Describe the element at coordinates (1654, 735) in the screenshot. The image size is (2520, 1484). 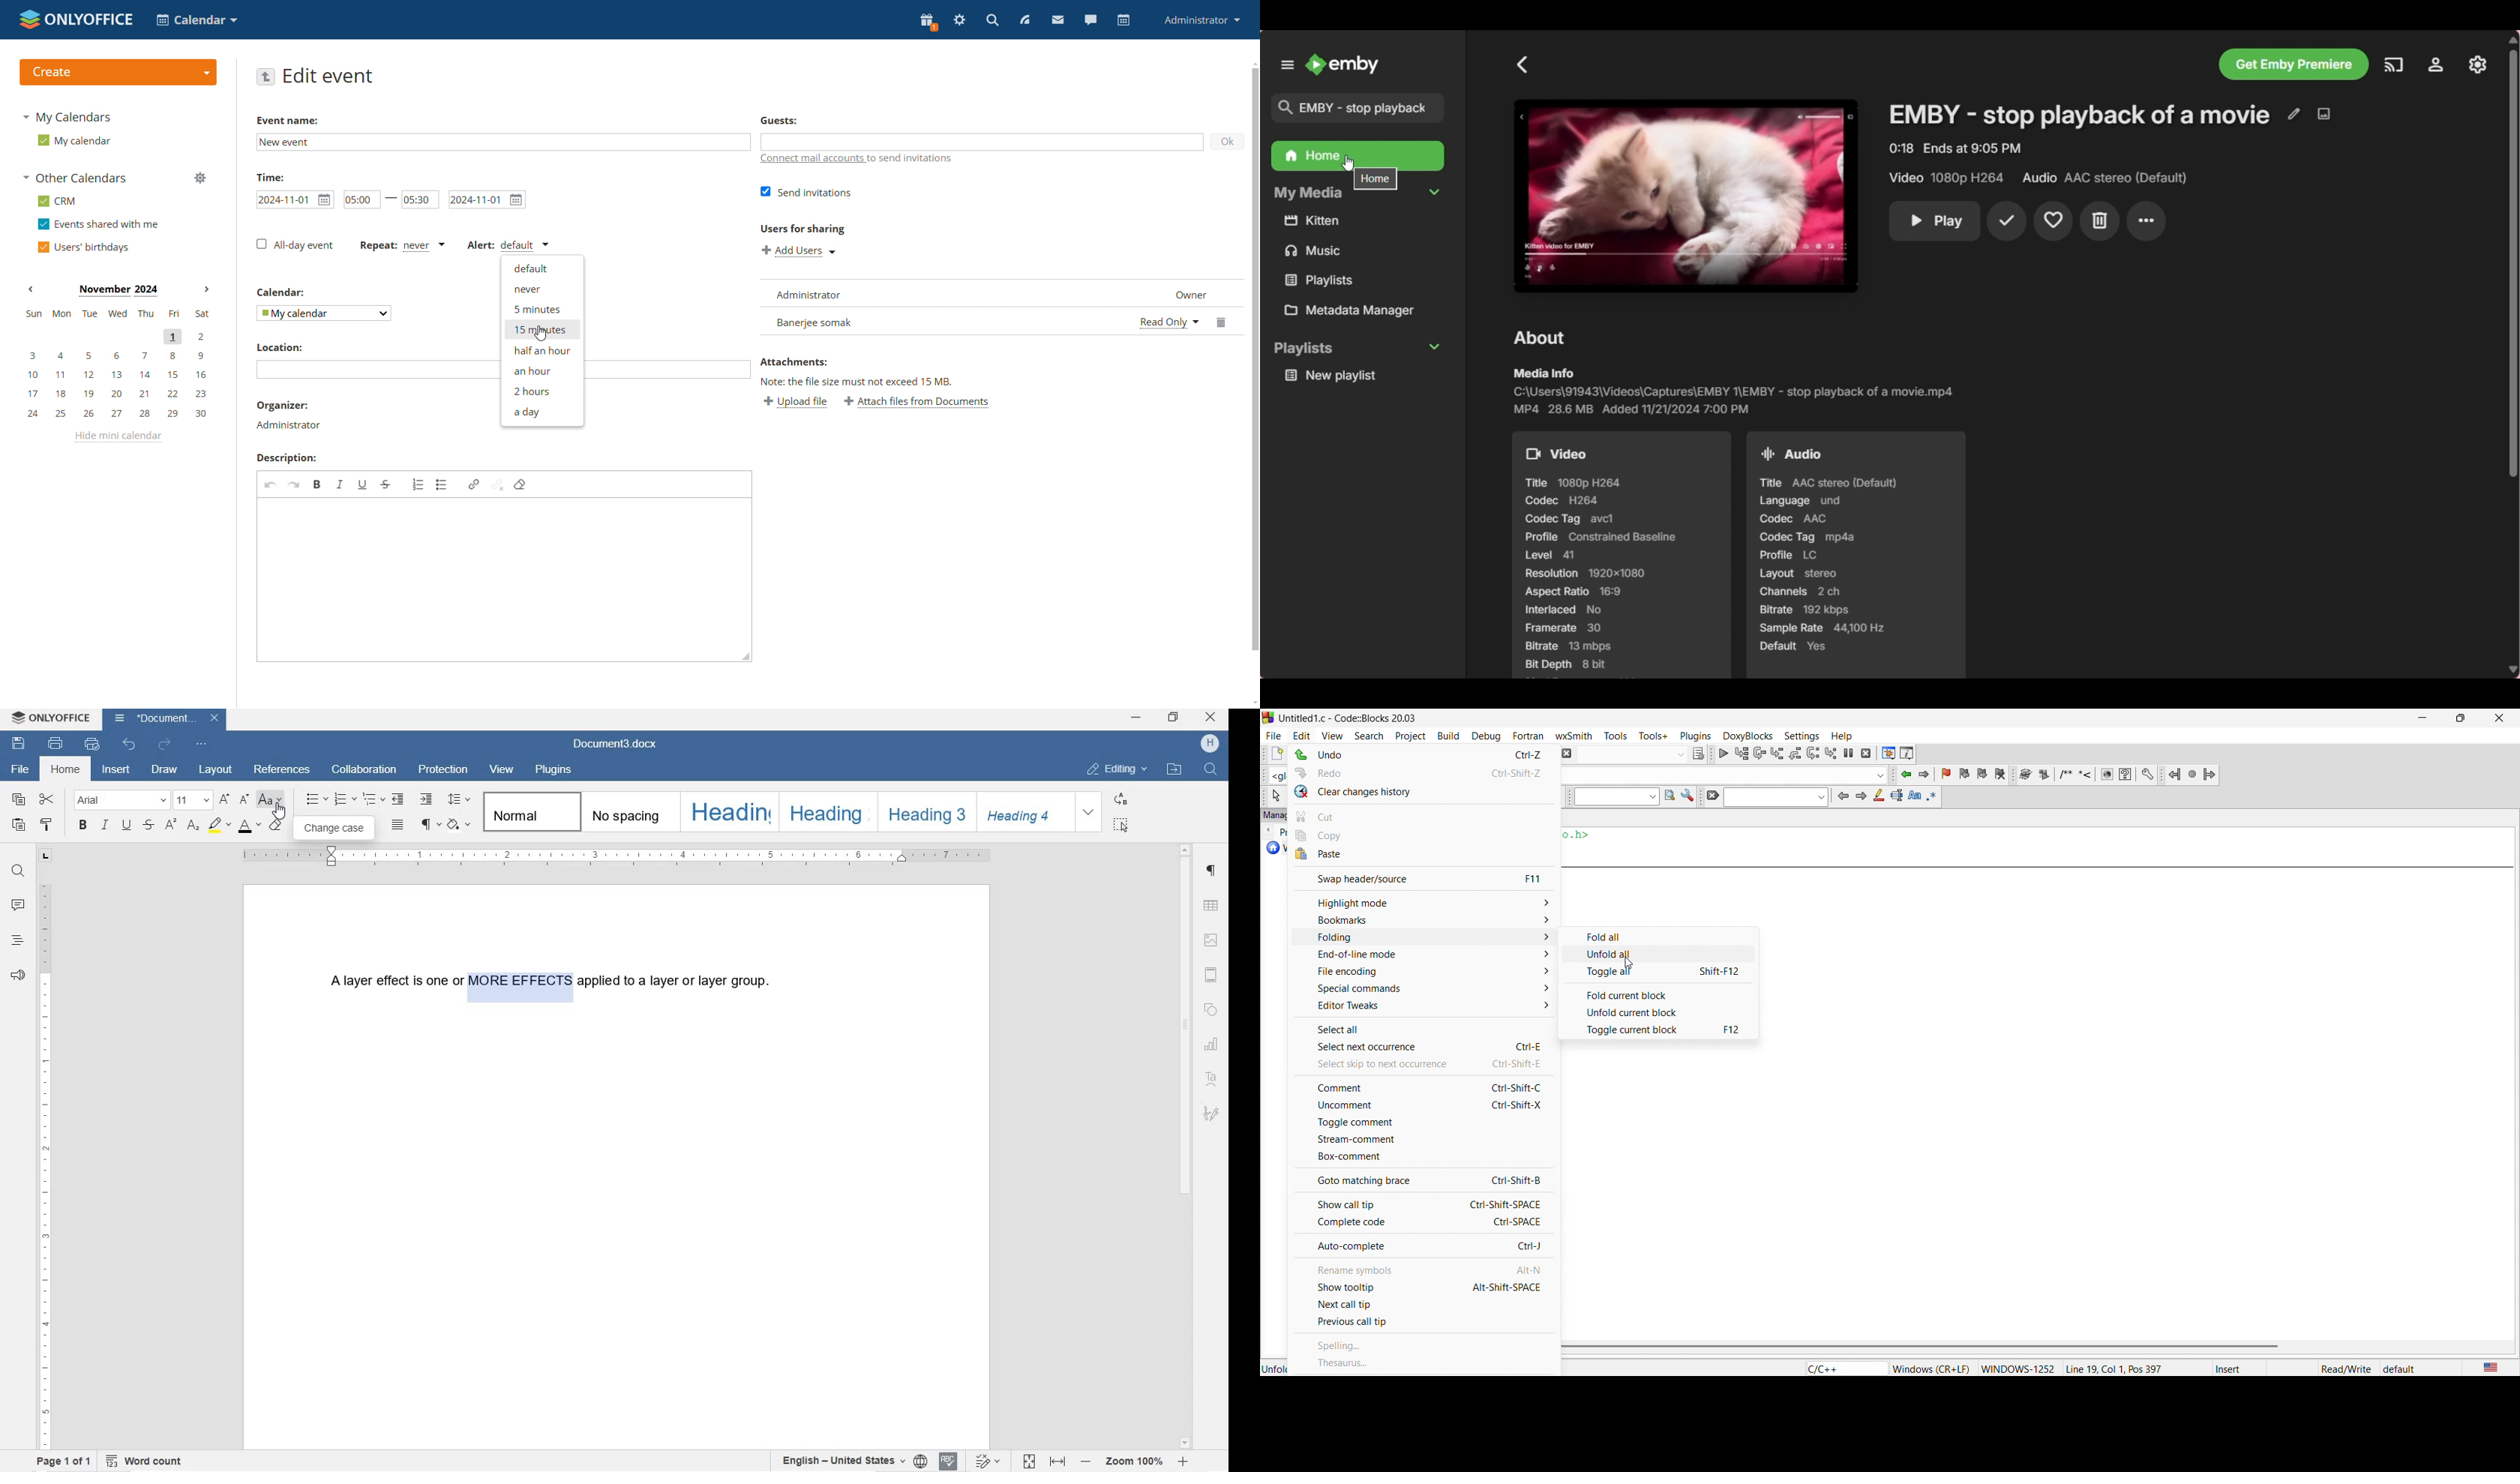
I see `tools+` at that location.